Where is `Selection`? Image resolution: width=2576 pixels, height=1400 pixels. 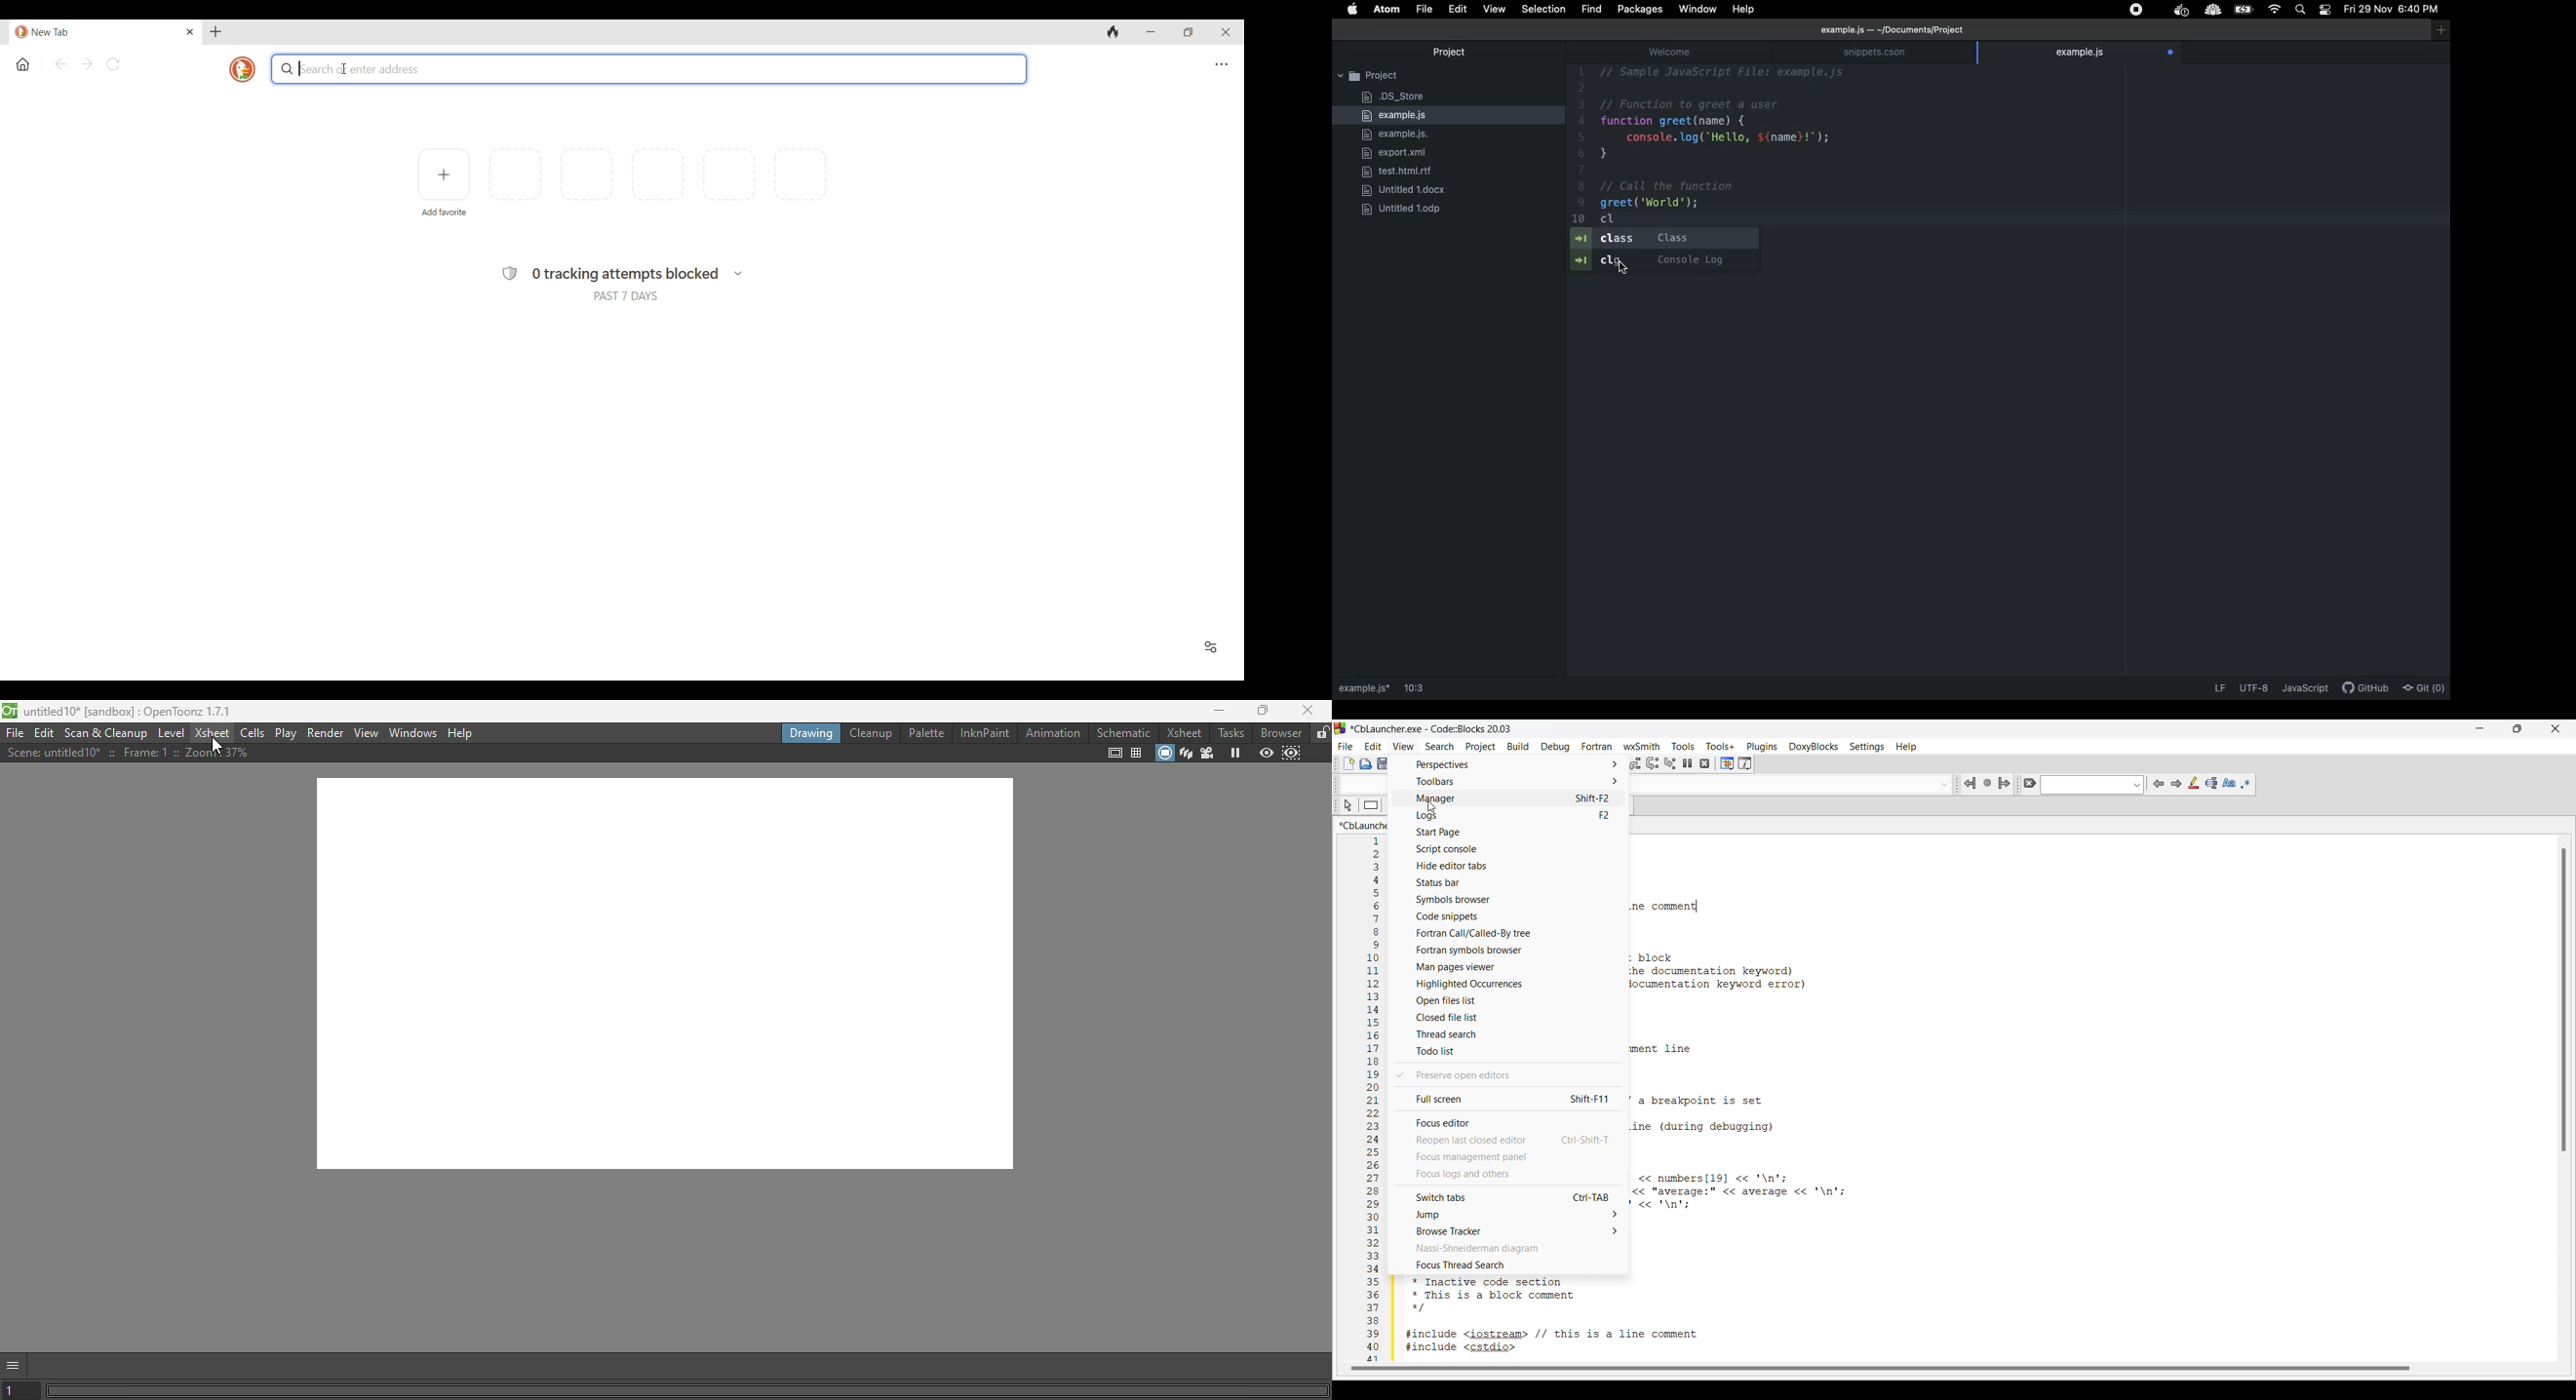 Selection is located at coordinates (1546, 9).